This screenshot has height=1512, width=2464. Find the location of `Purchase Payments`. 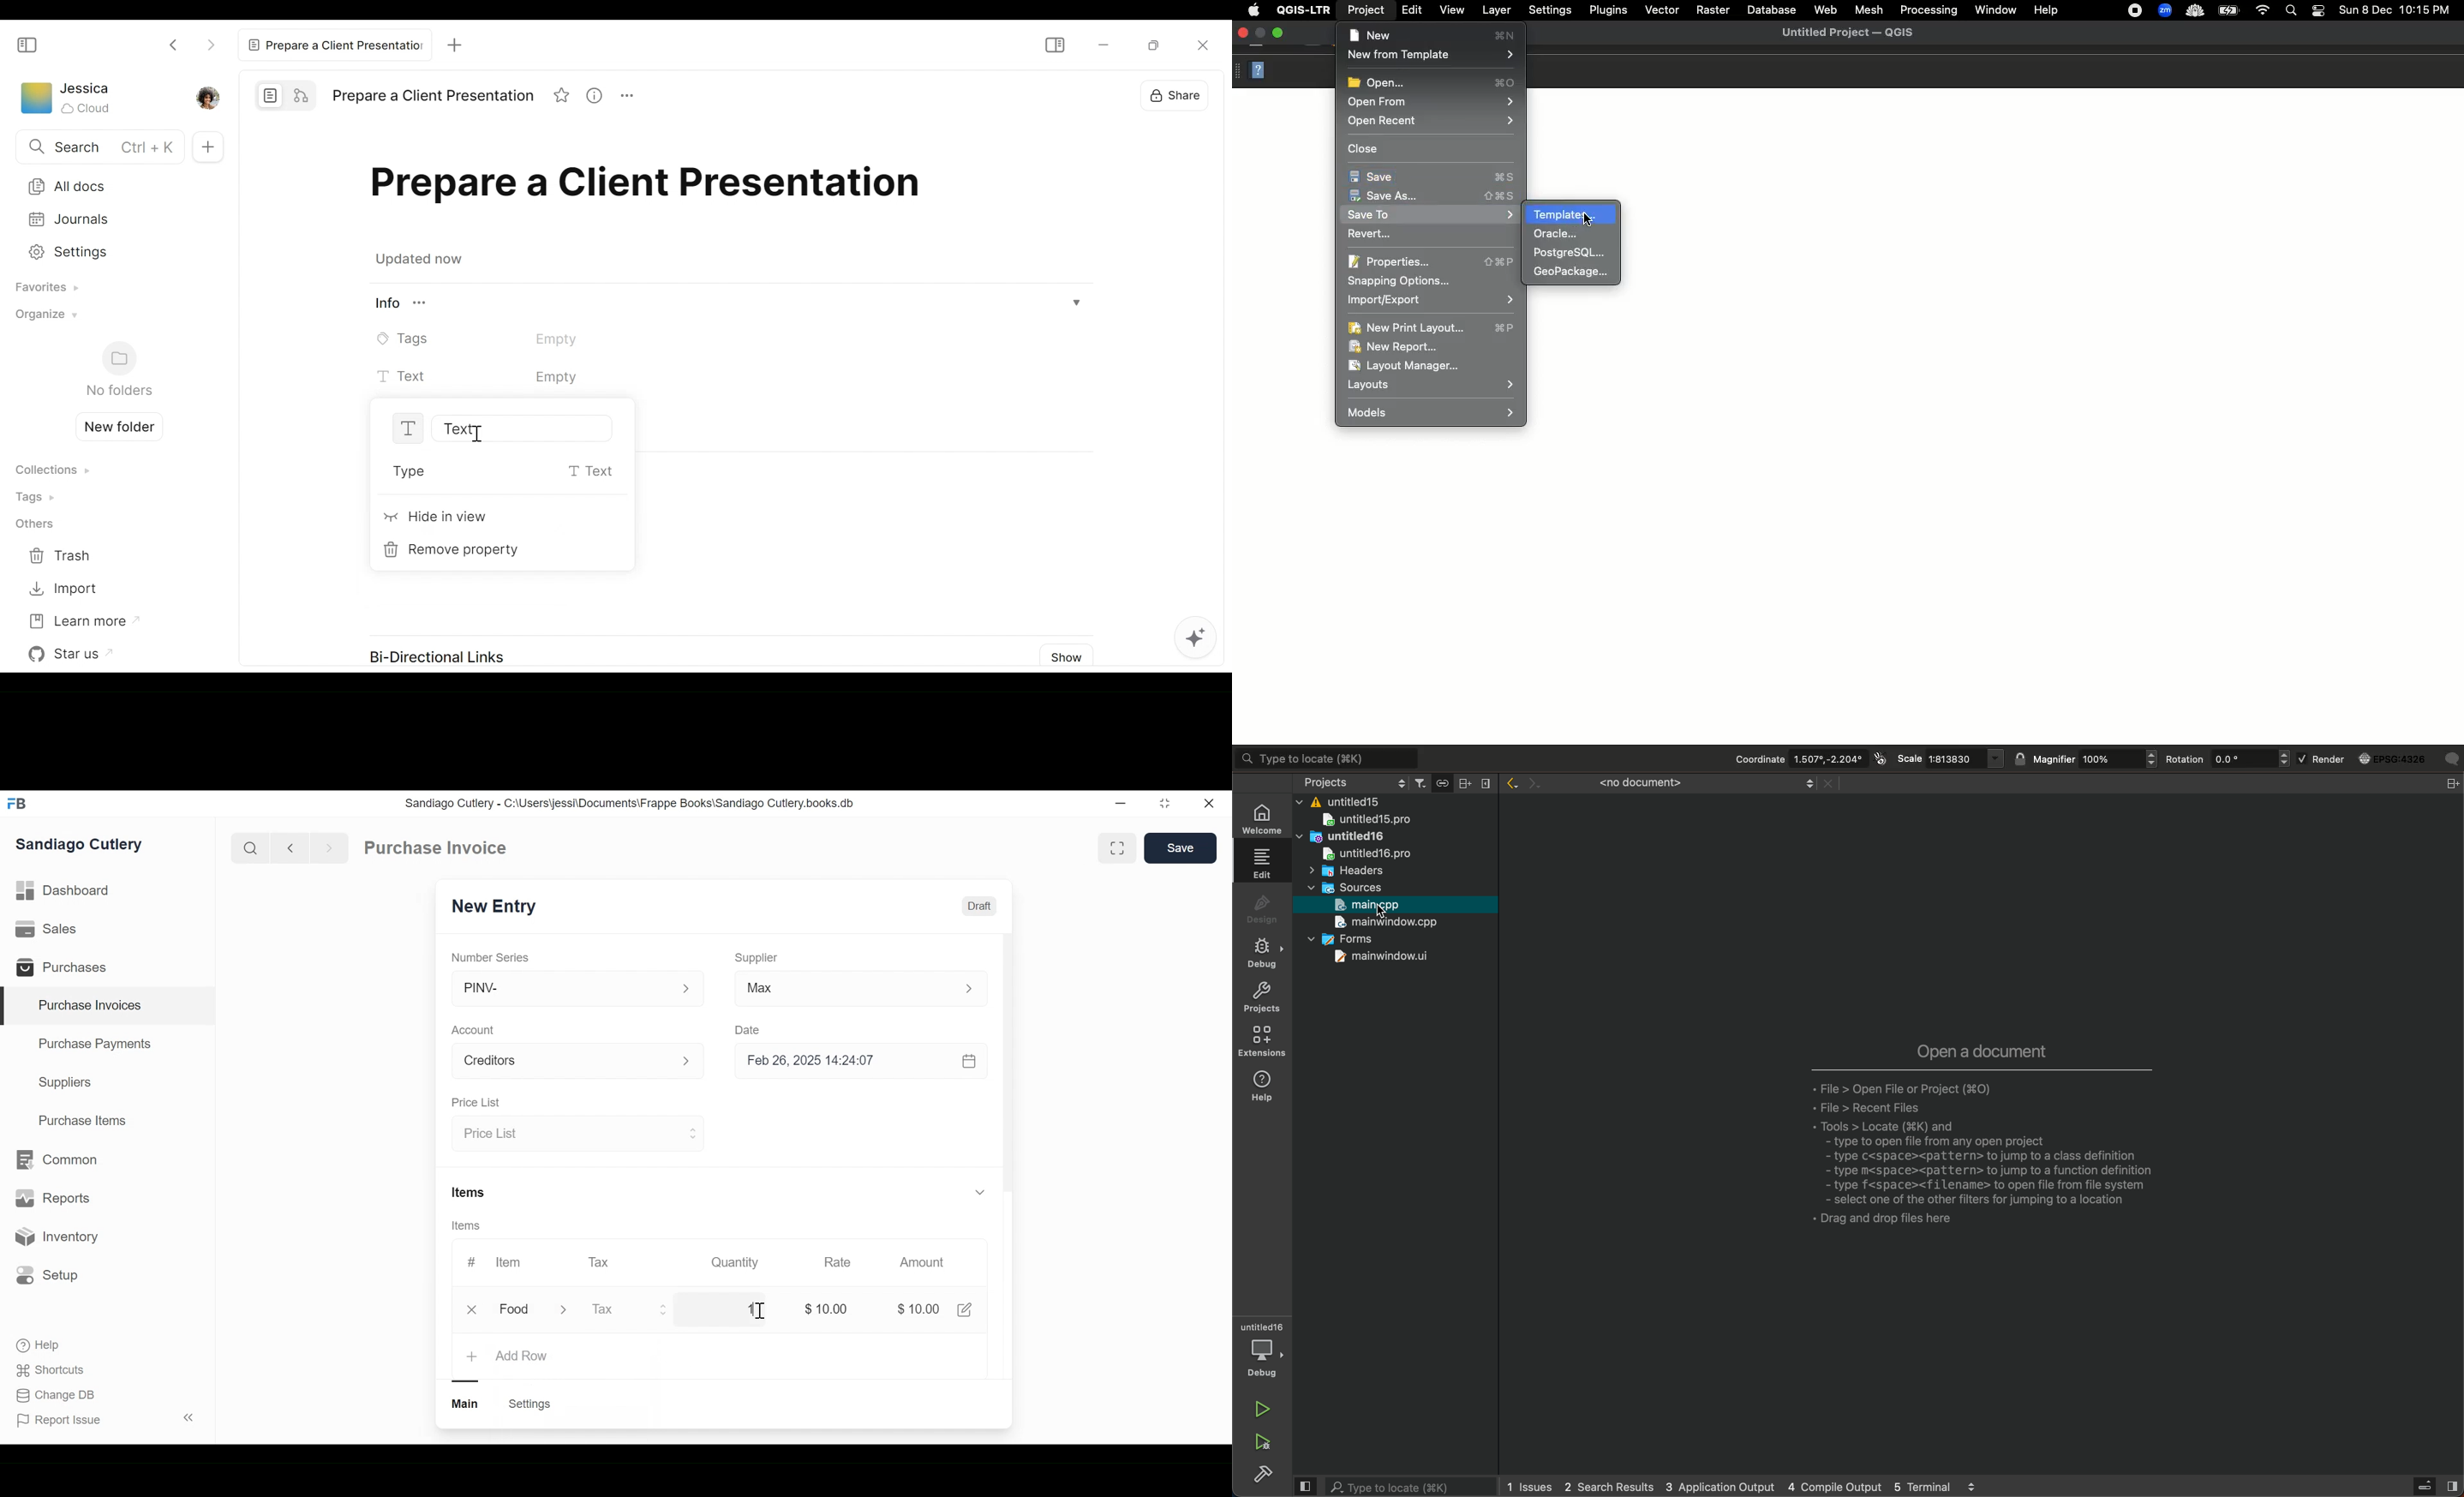

Purchase Payments is located at coordinates (97, 1046).